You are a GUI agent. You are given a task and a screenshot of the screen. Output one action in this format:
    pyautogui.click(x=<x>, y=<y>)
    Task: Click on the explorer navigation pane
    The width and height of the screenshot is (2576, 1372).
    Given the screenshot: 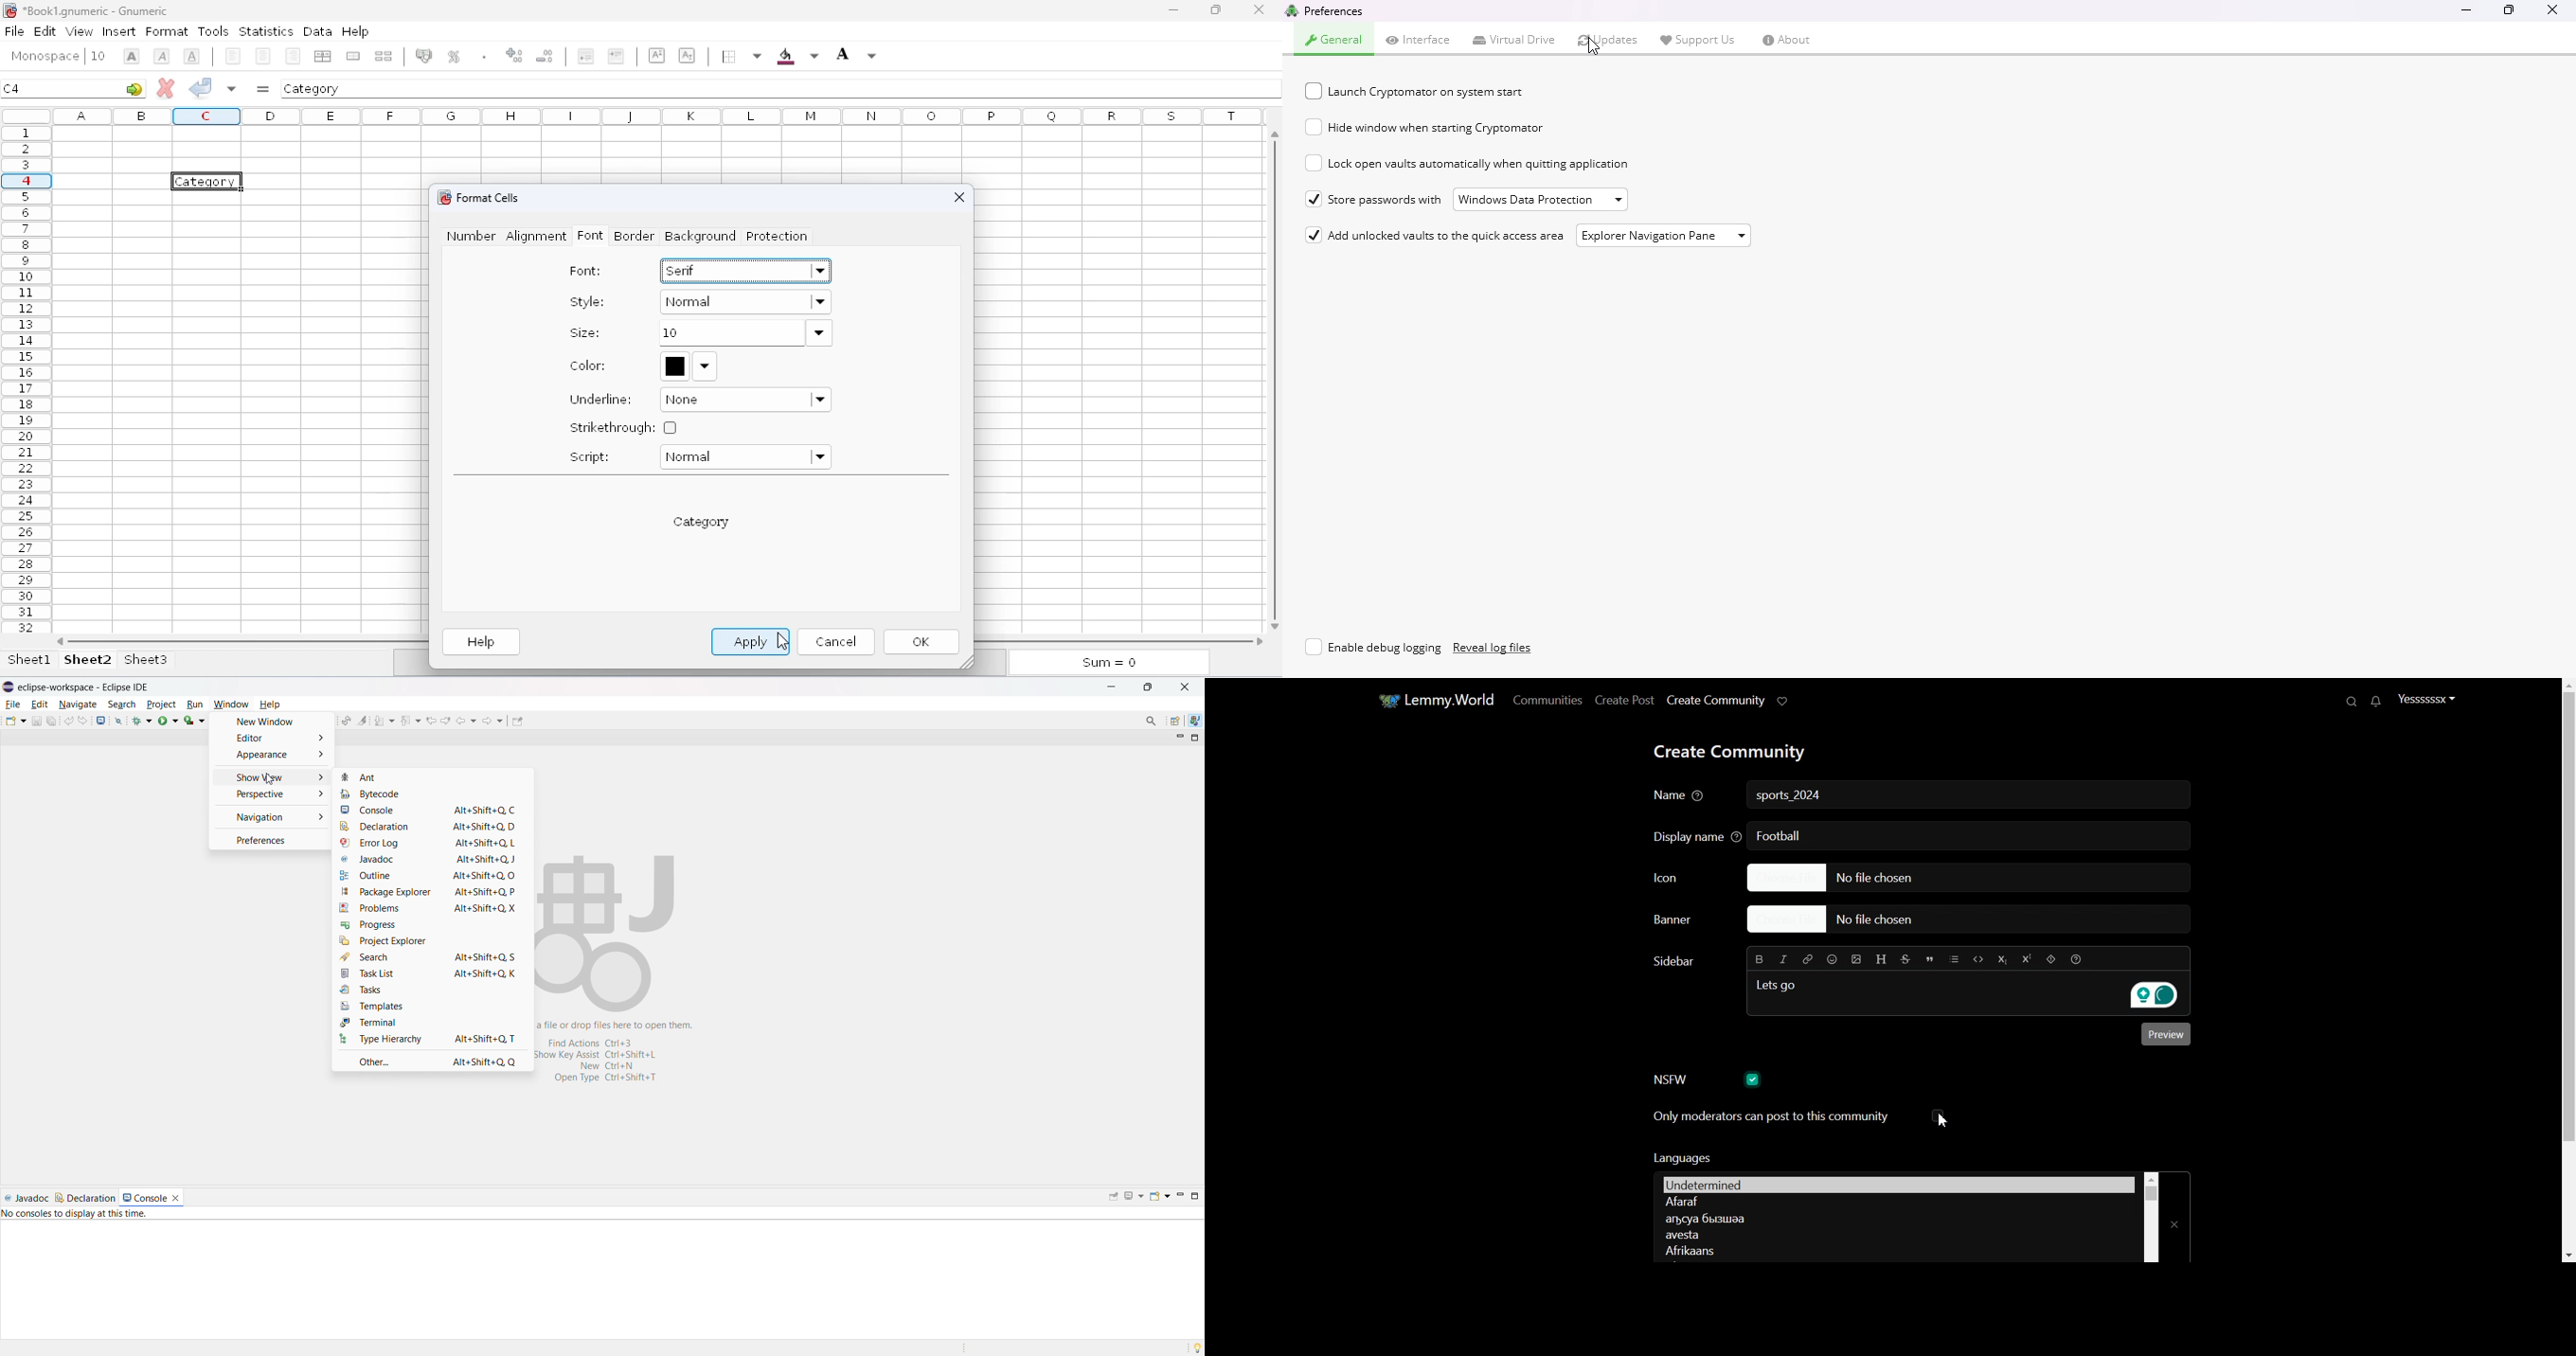 What is the action you would take?
    pyautogui.click(x=1662, y=236)
    